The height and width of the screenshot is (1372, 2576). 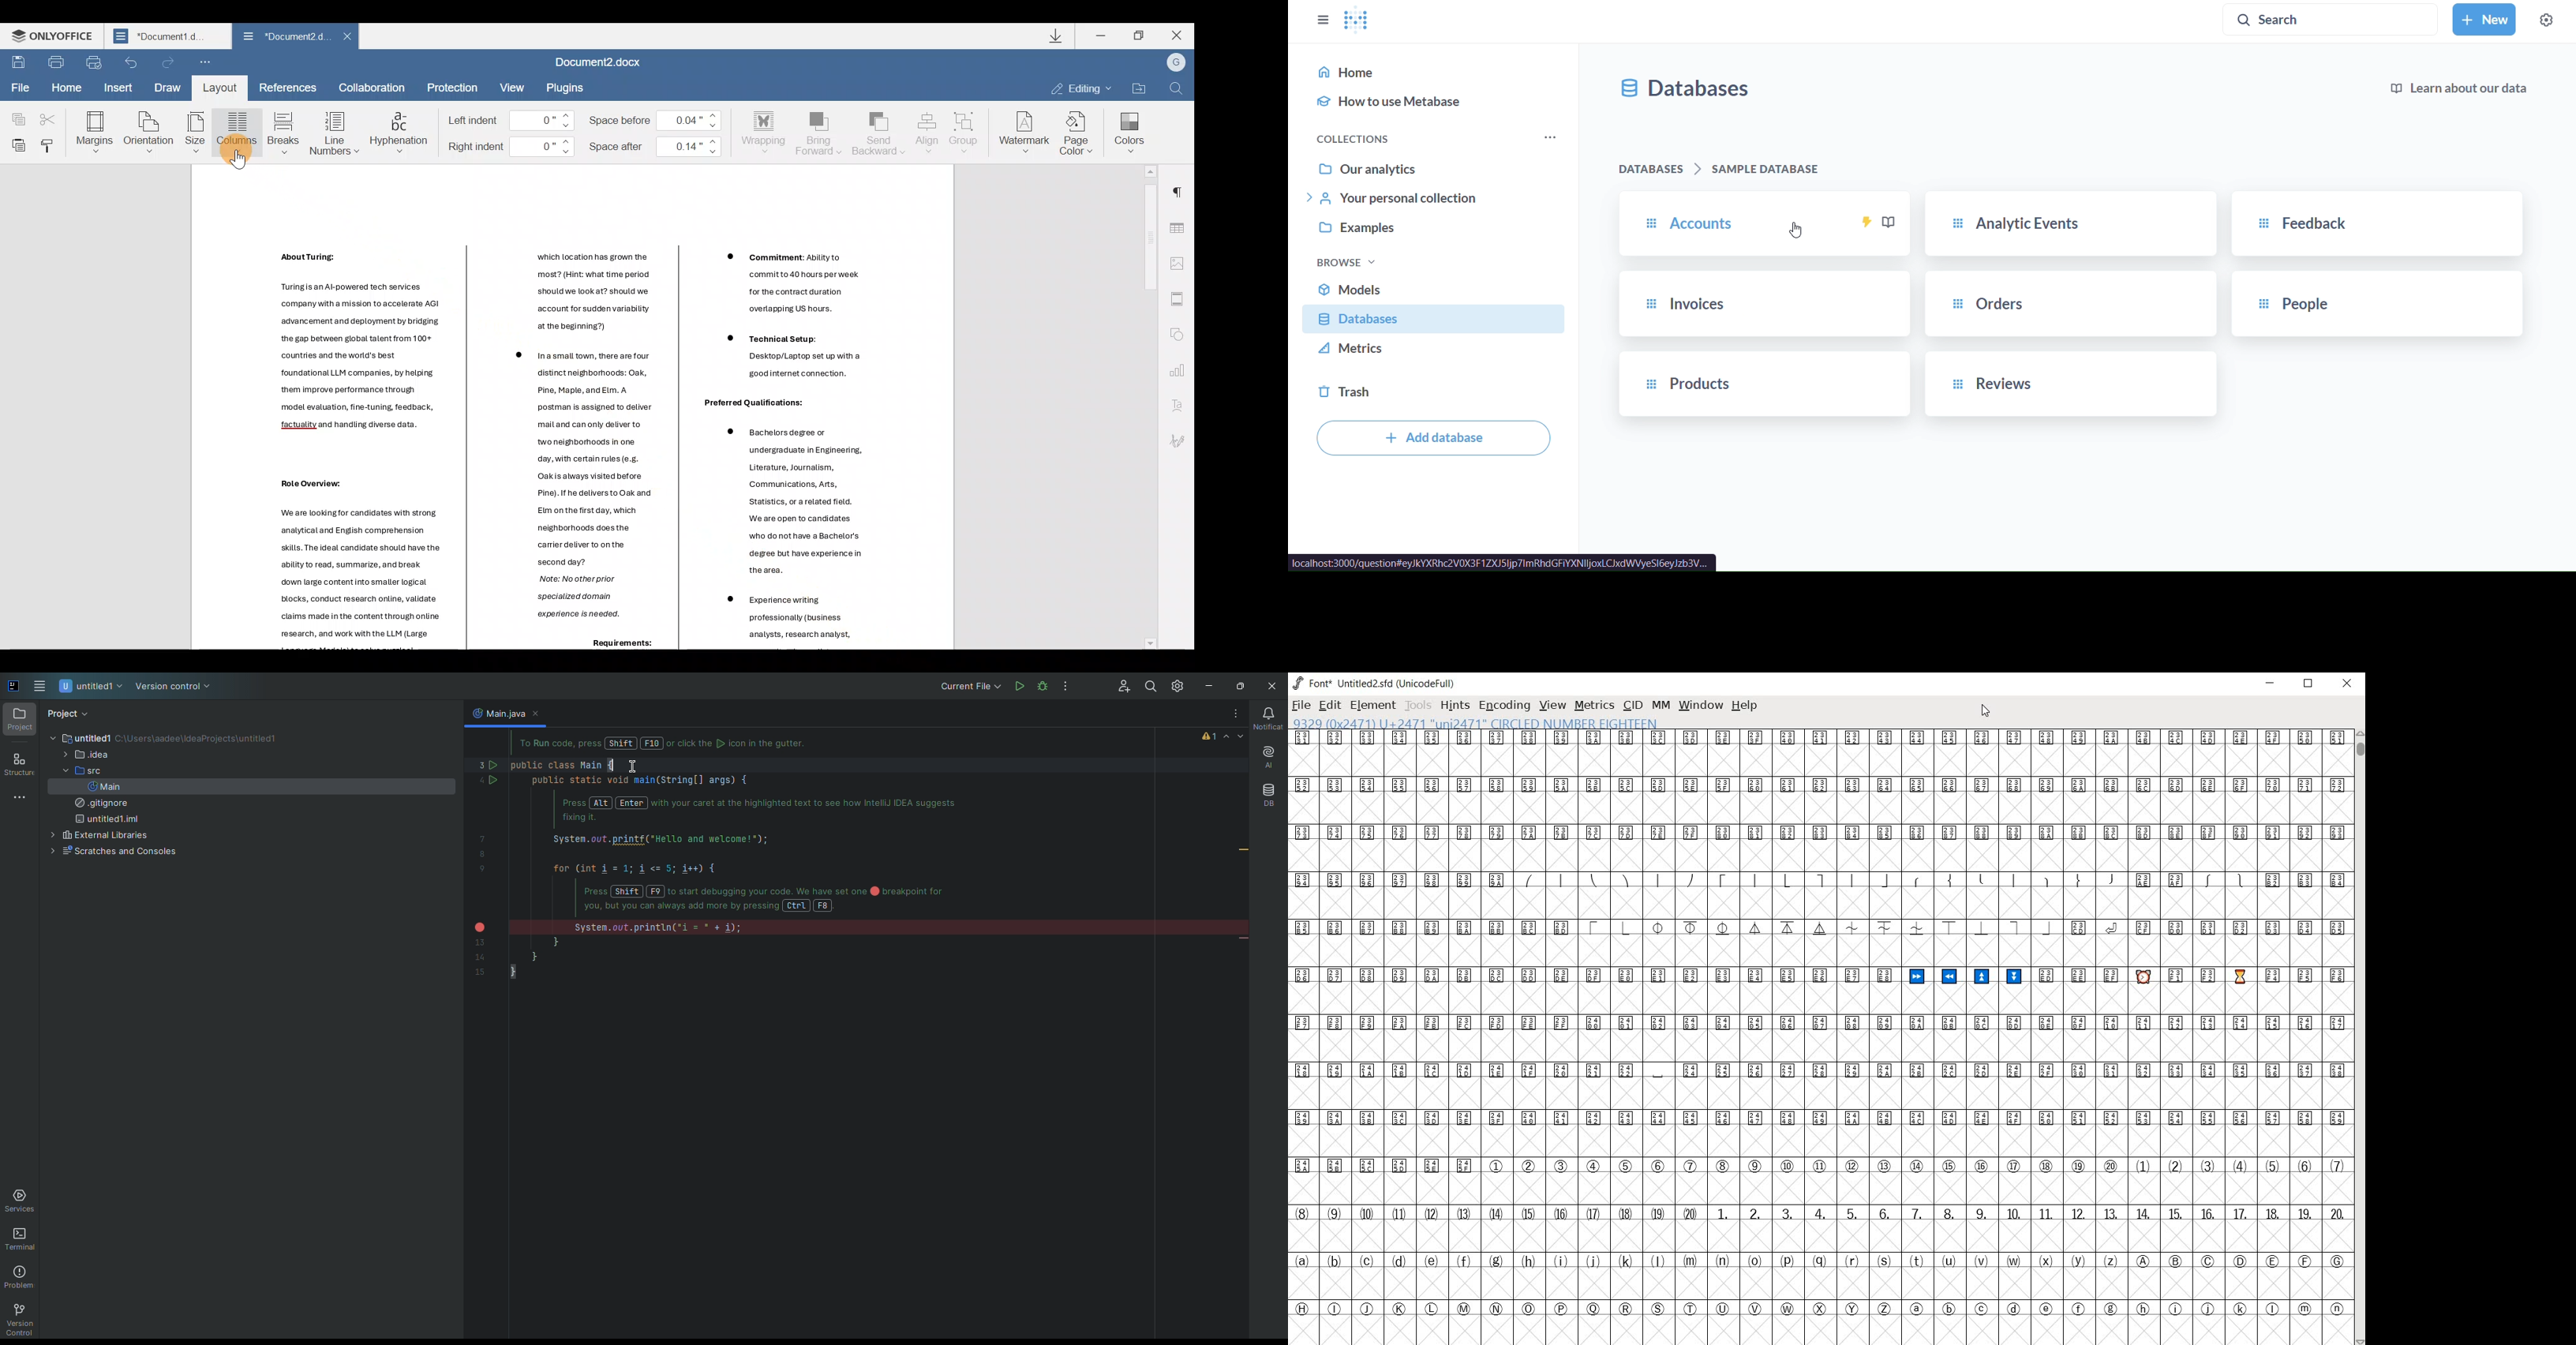 What do you see at coordinates (299, 255) in the screenshot?
I see `` at bounding box center [299, 255].